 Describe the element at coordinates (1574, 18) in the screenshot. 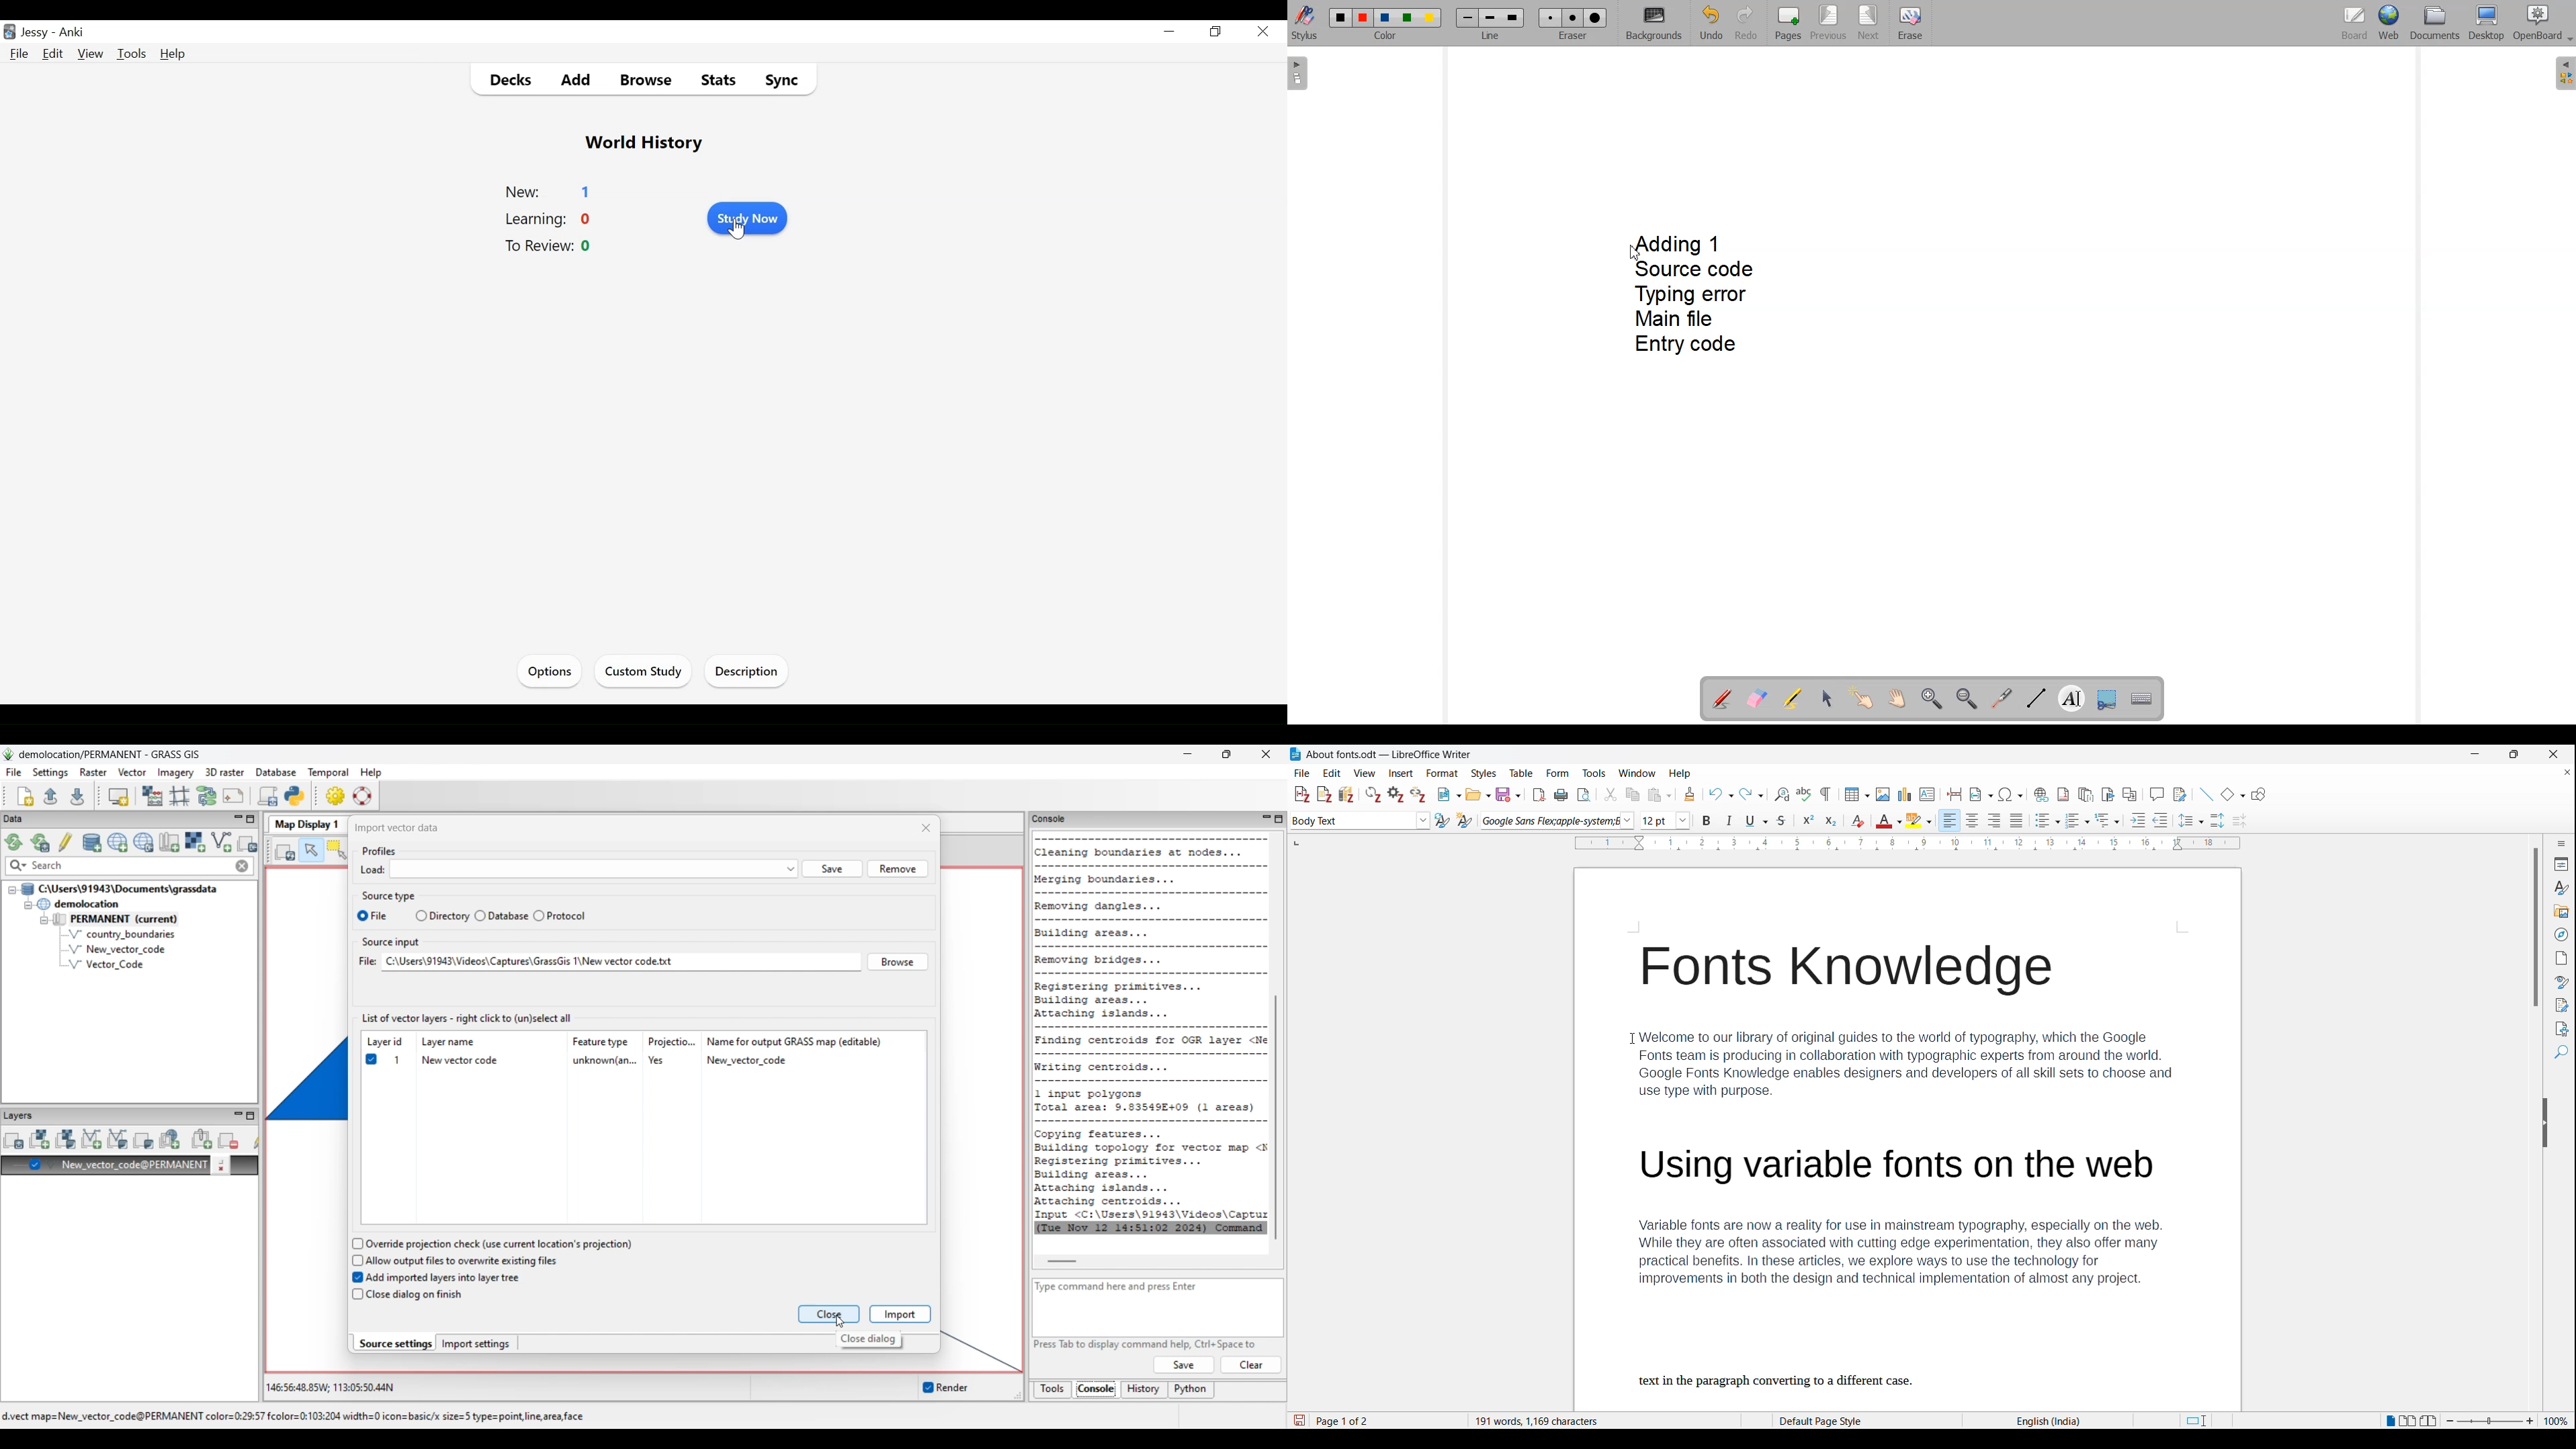

I see `Medium eraser` at that location.